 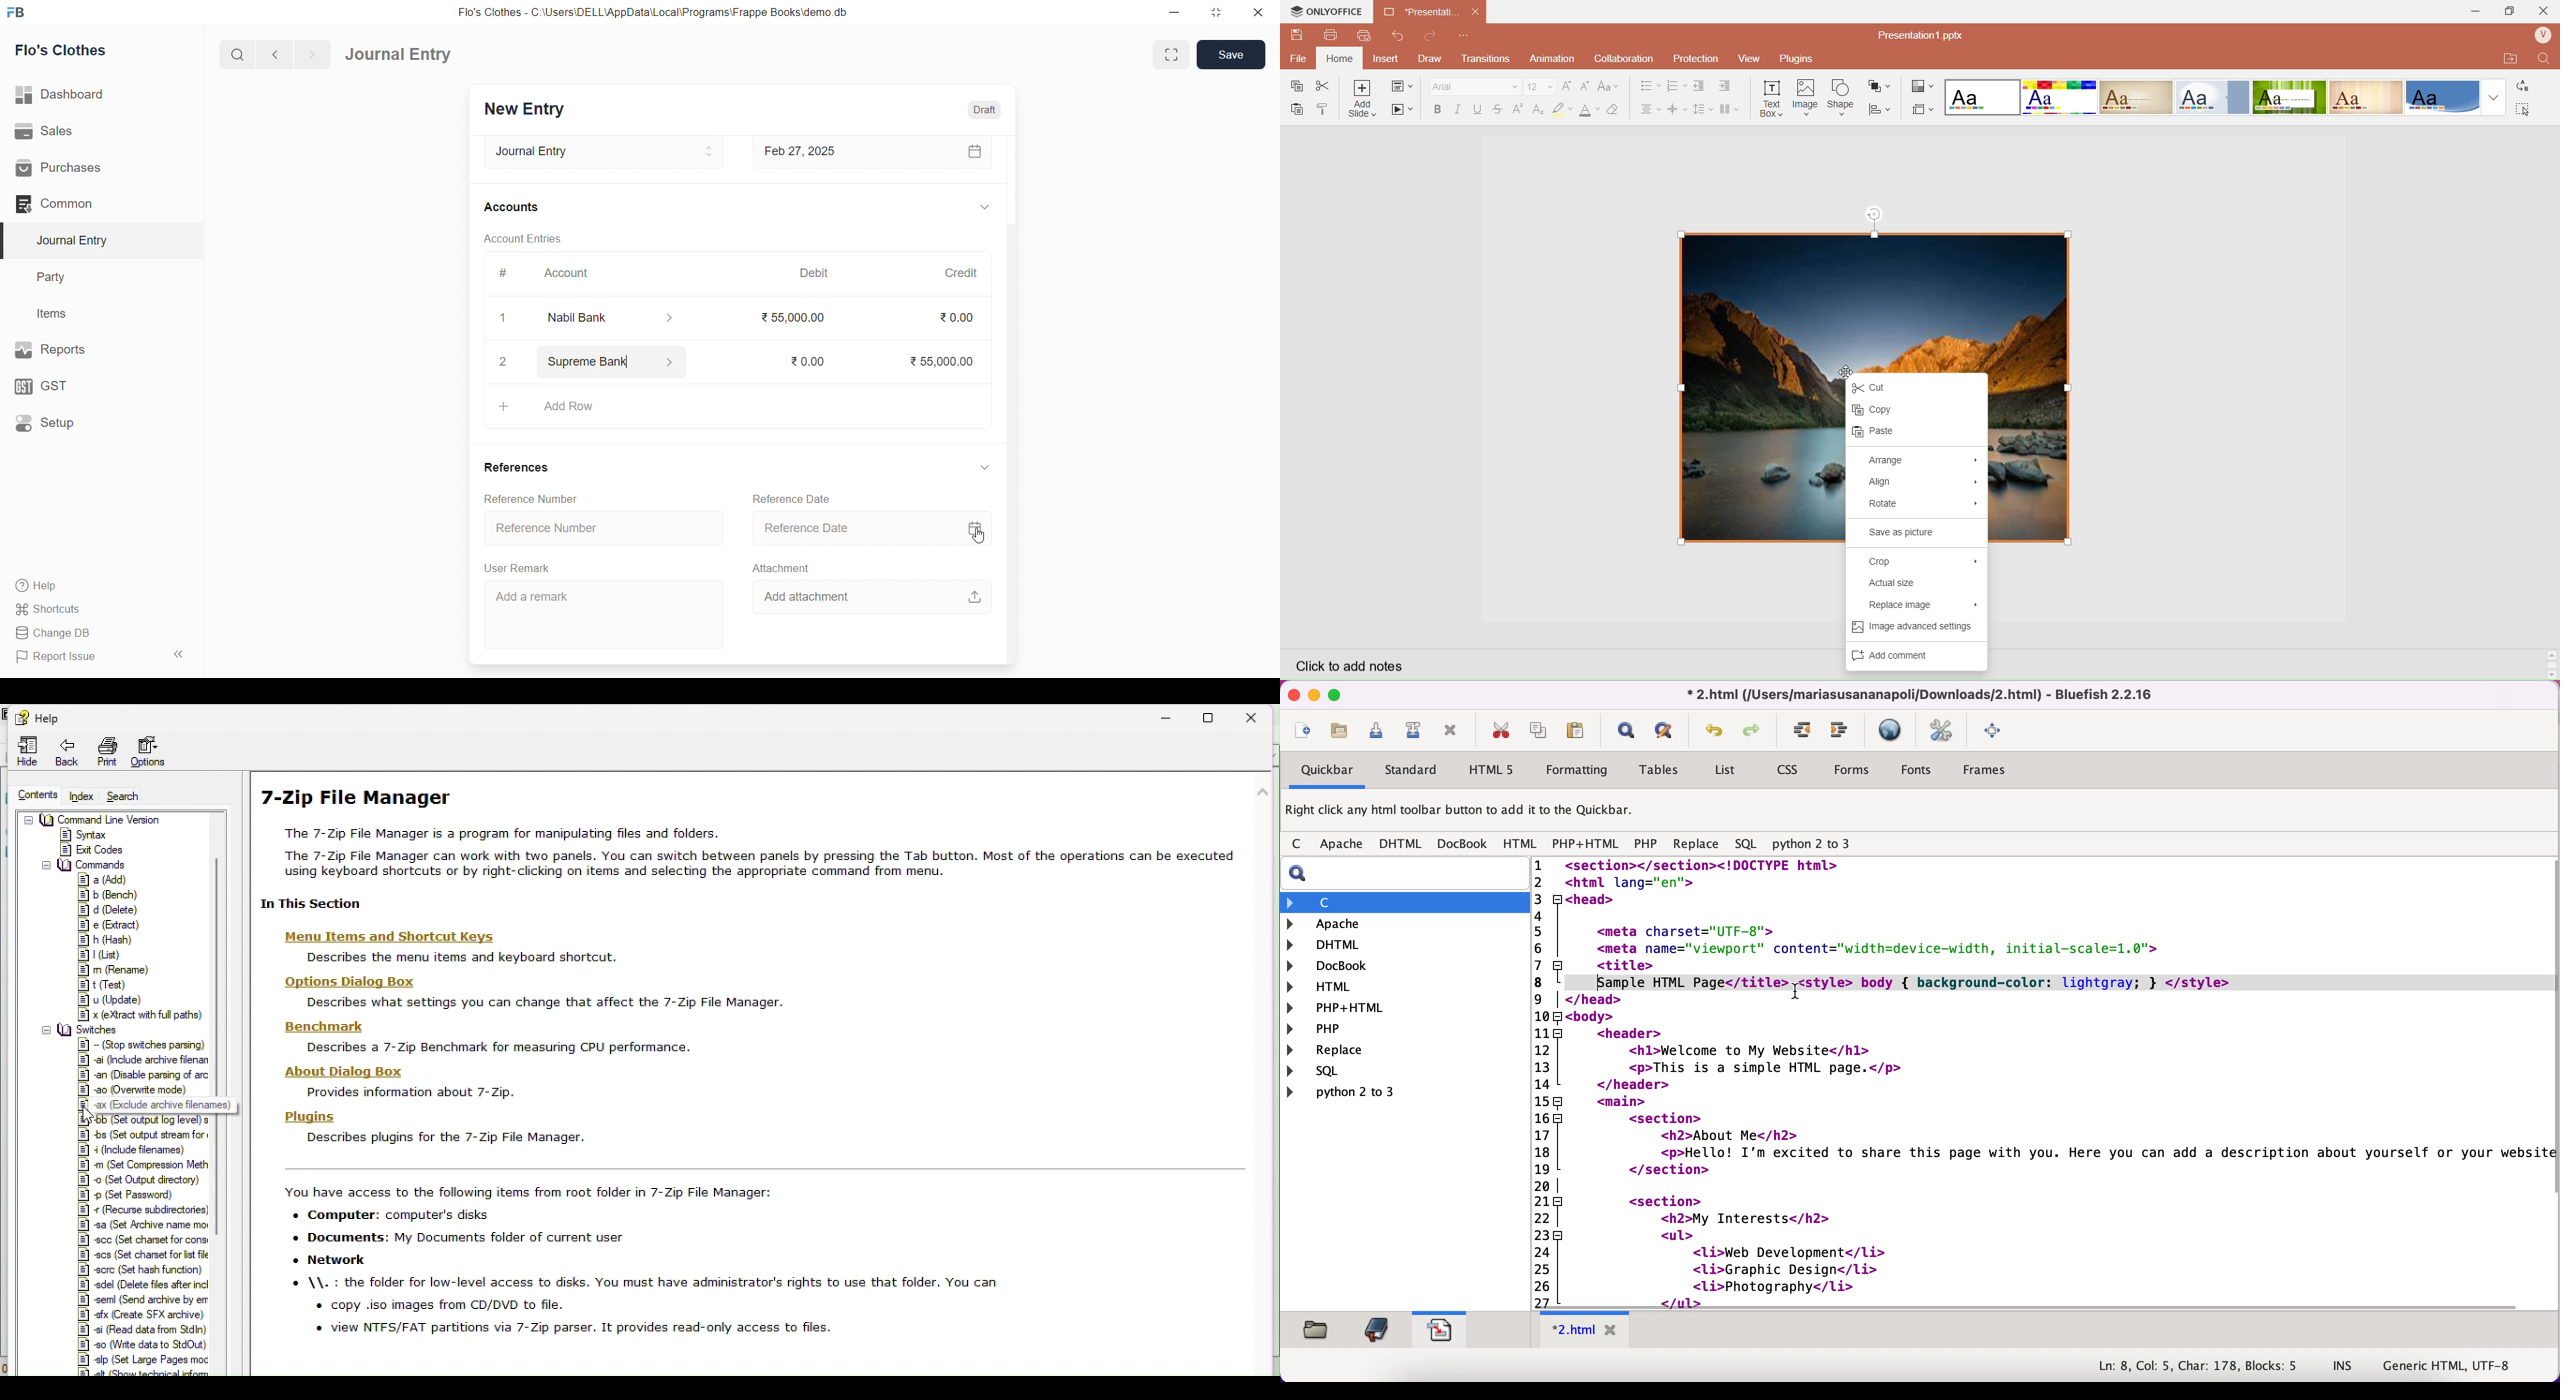 I want to click on ₹55,000.00, so click(x=935, y=360).